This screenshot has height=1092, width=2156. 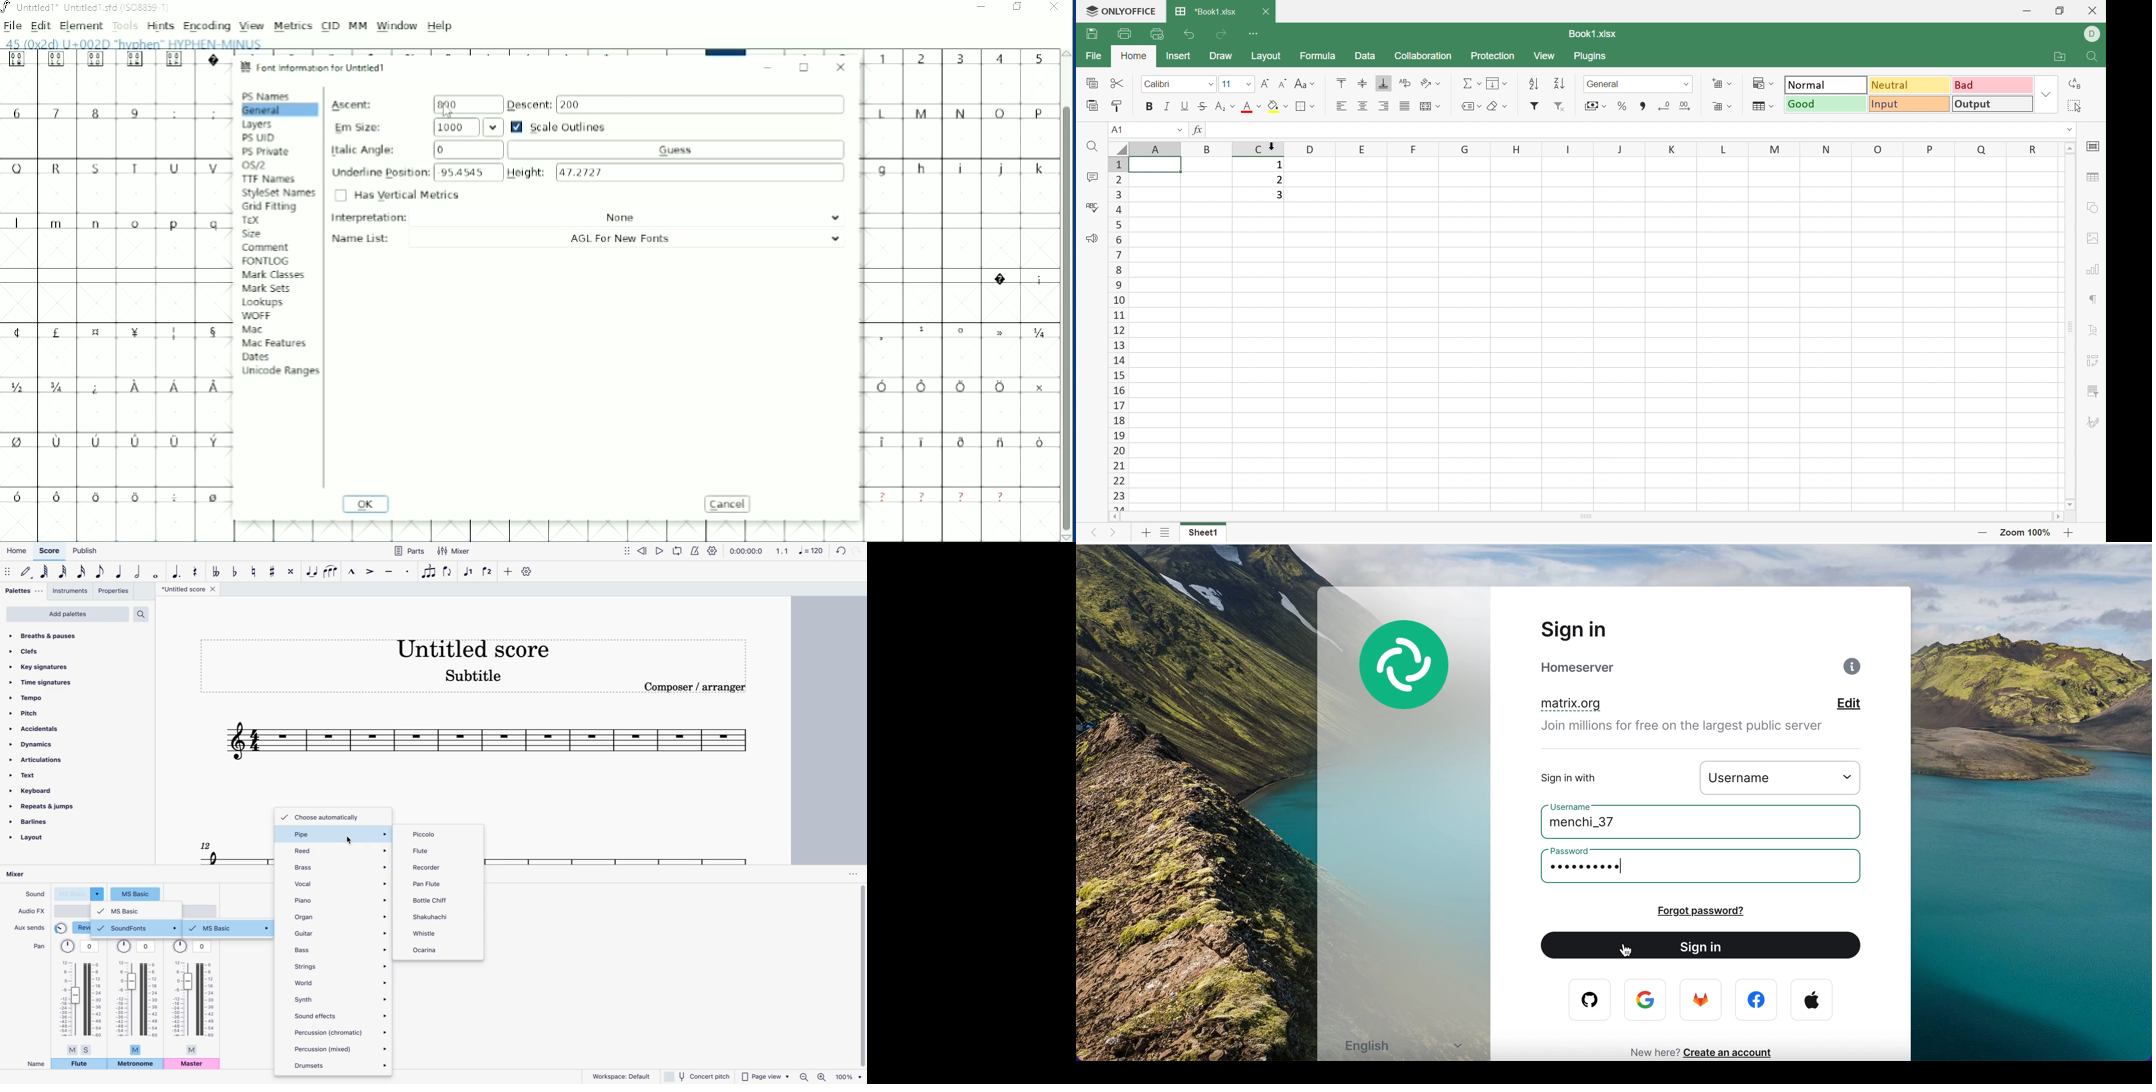 I want to click on Drop Down, so click(x=2071, y=129).